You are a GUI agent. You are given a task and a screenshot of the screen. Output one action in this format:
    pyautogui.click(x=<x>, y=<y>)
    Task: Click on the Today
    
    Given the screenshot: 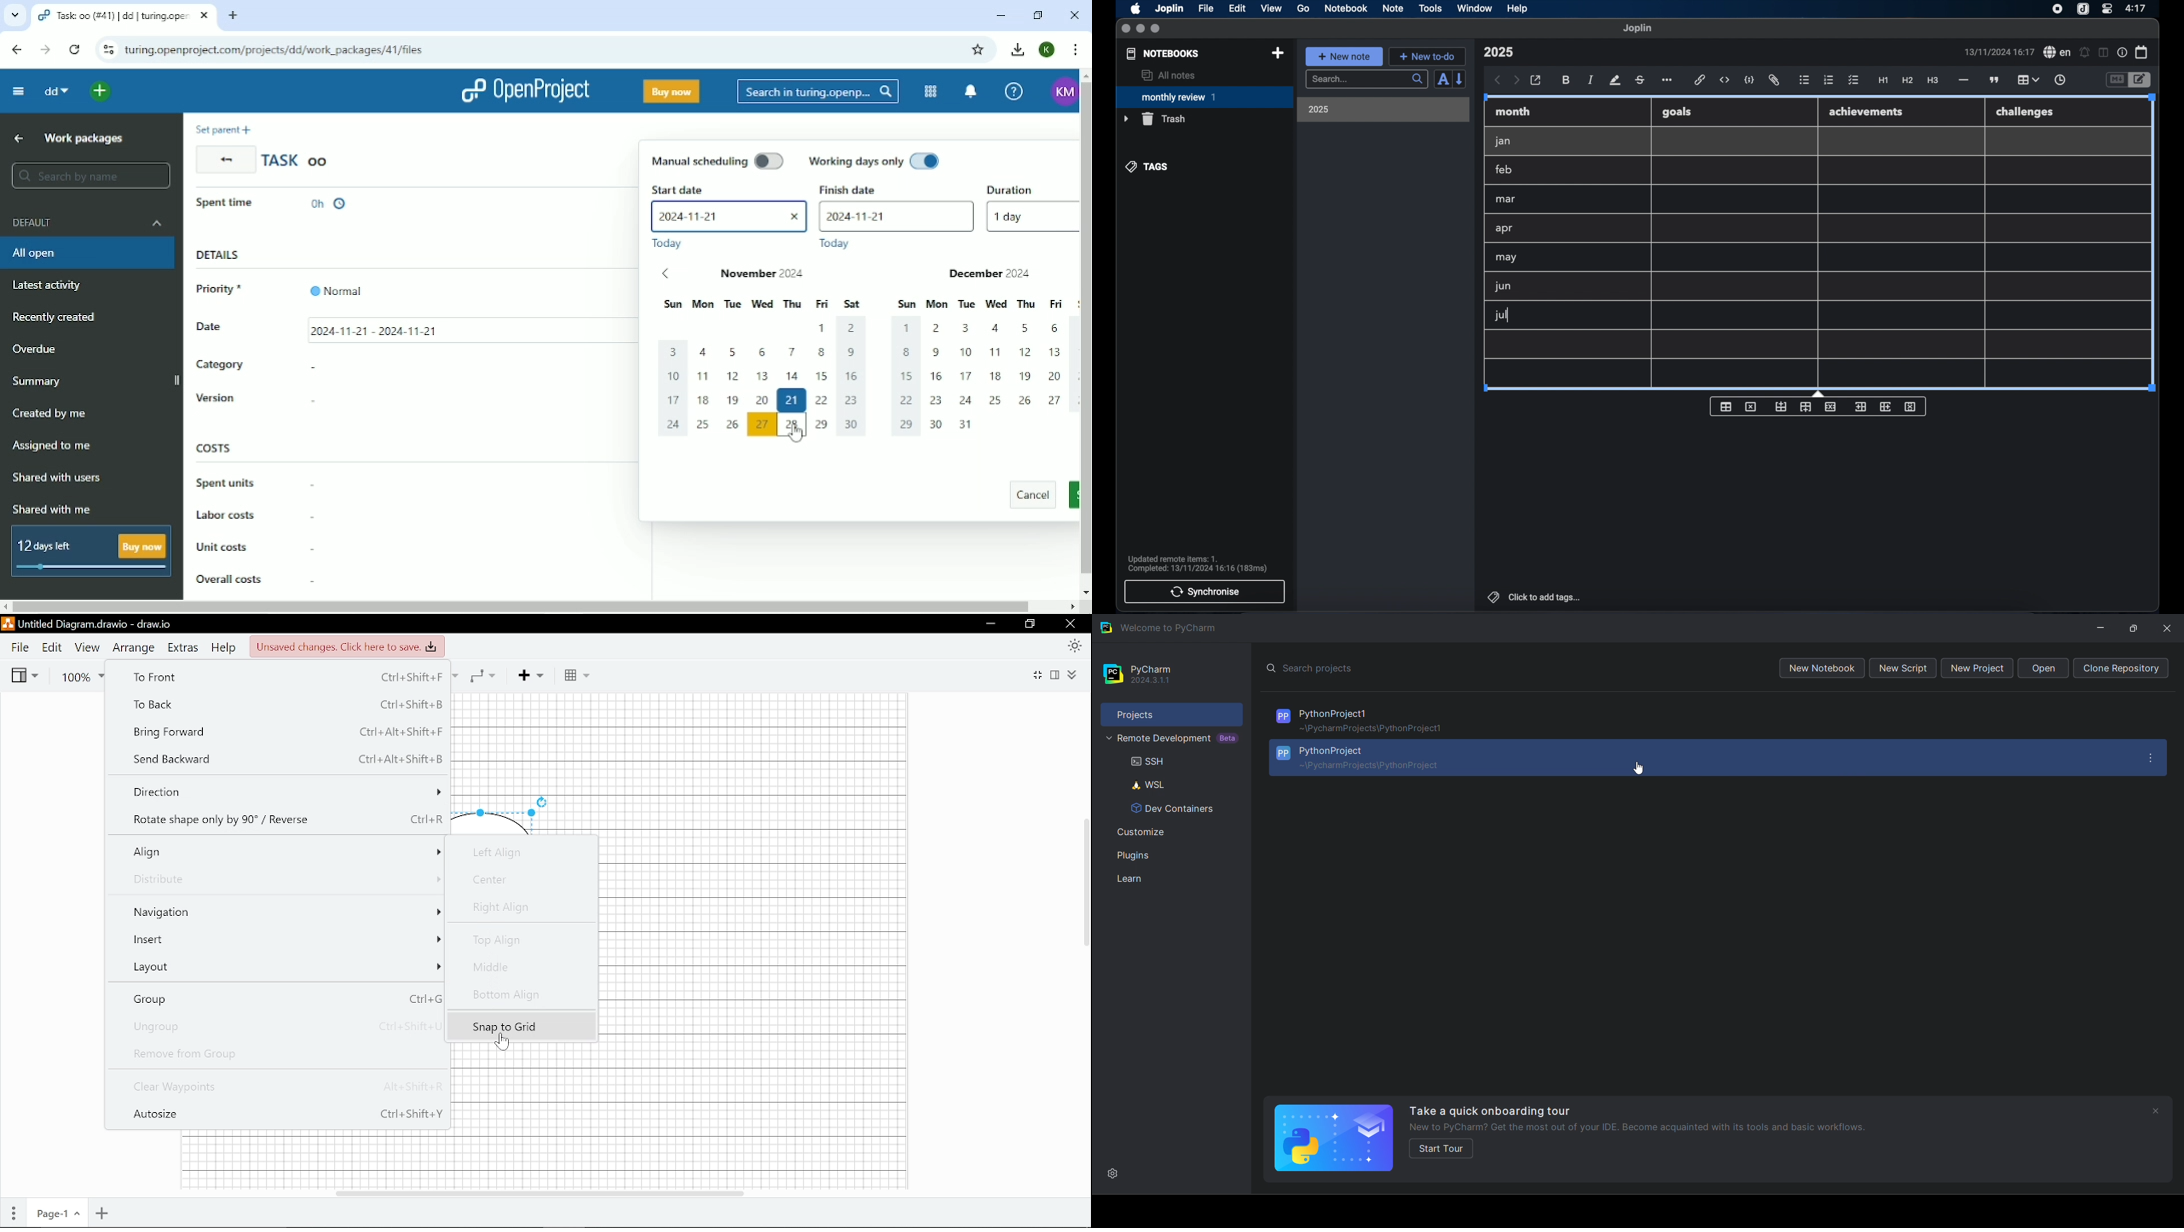 What is the action you would take?
    pyautogui.click(x=668, y=243)
    